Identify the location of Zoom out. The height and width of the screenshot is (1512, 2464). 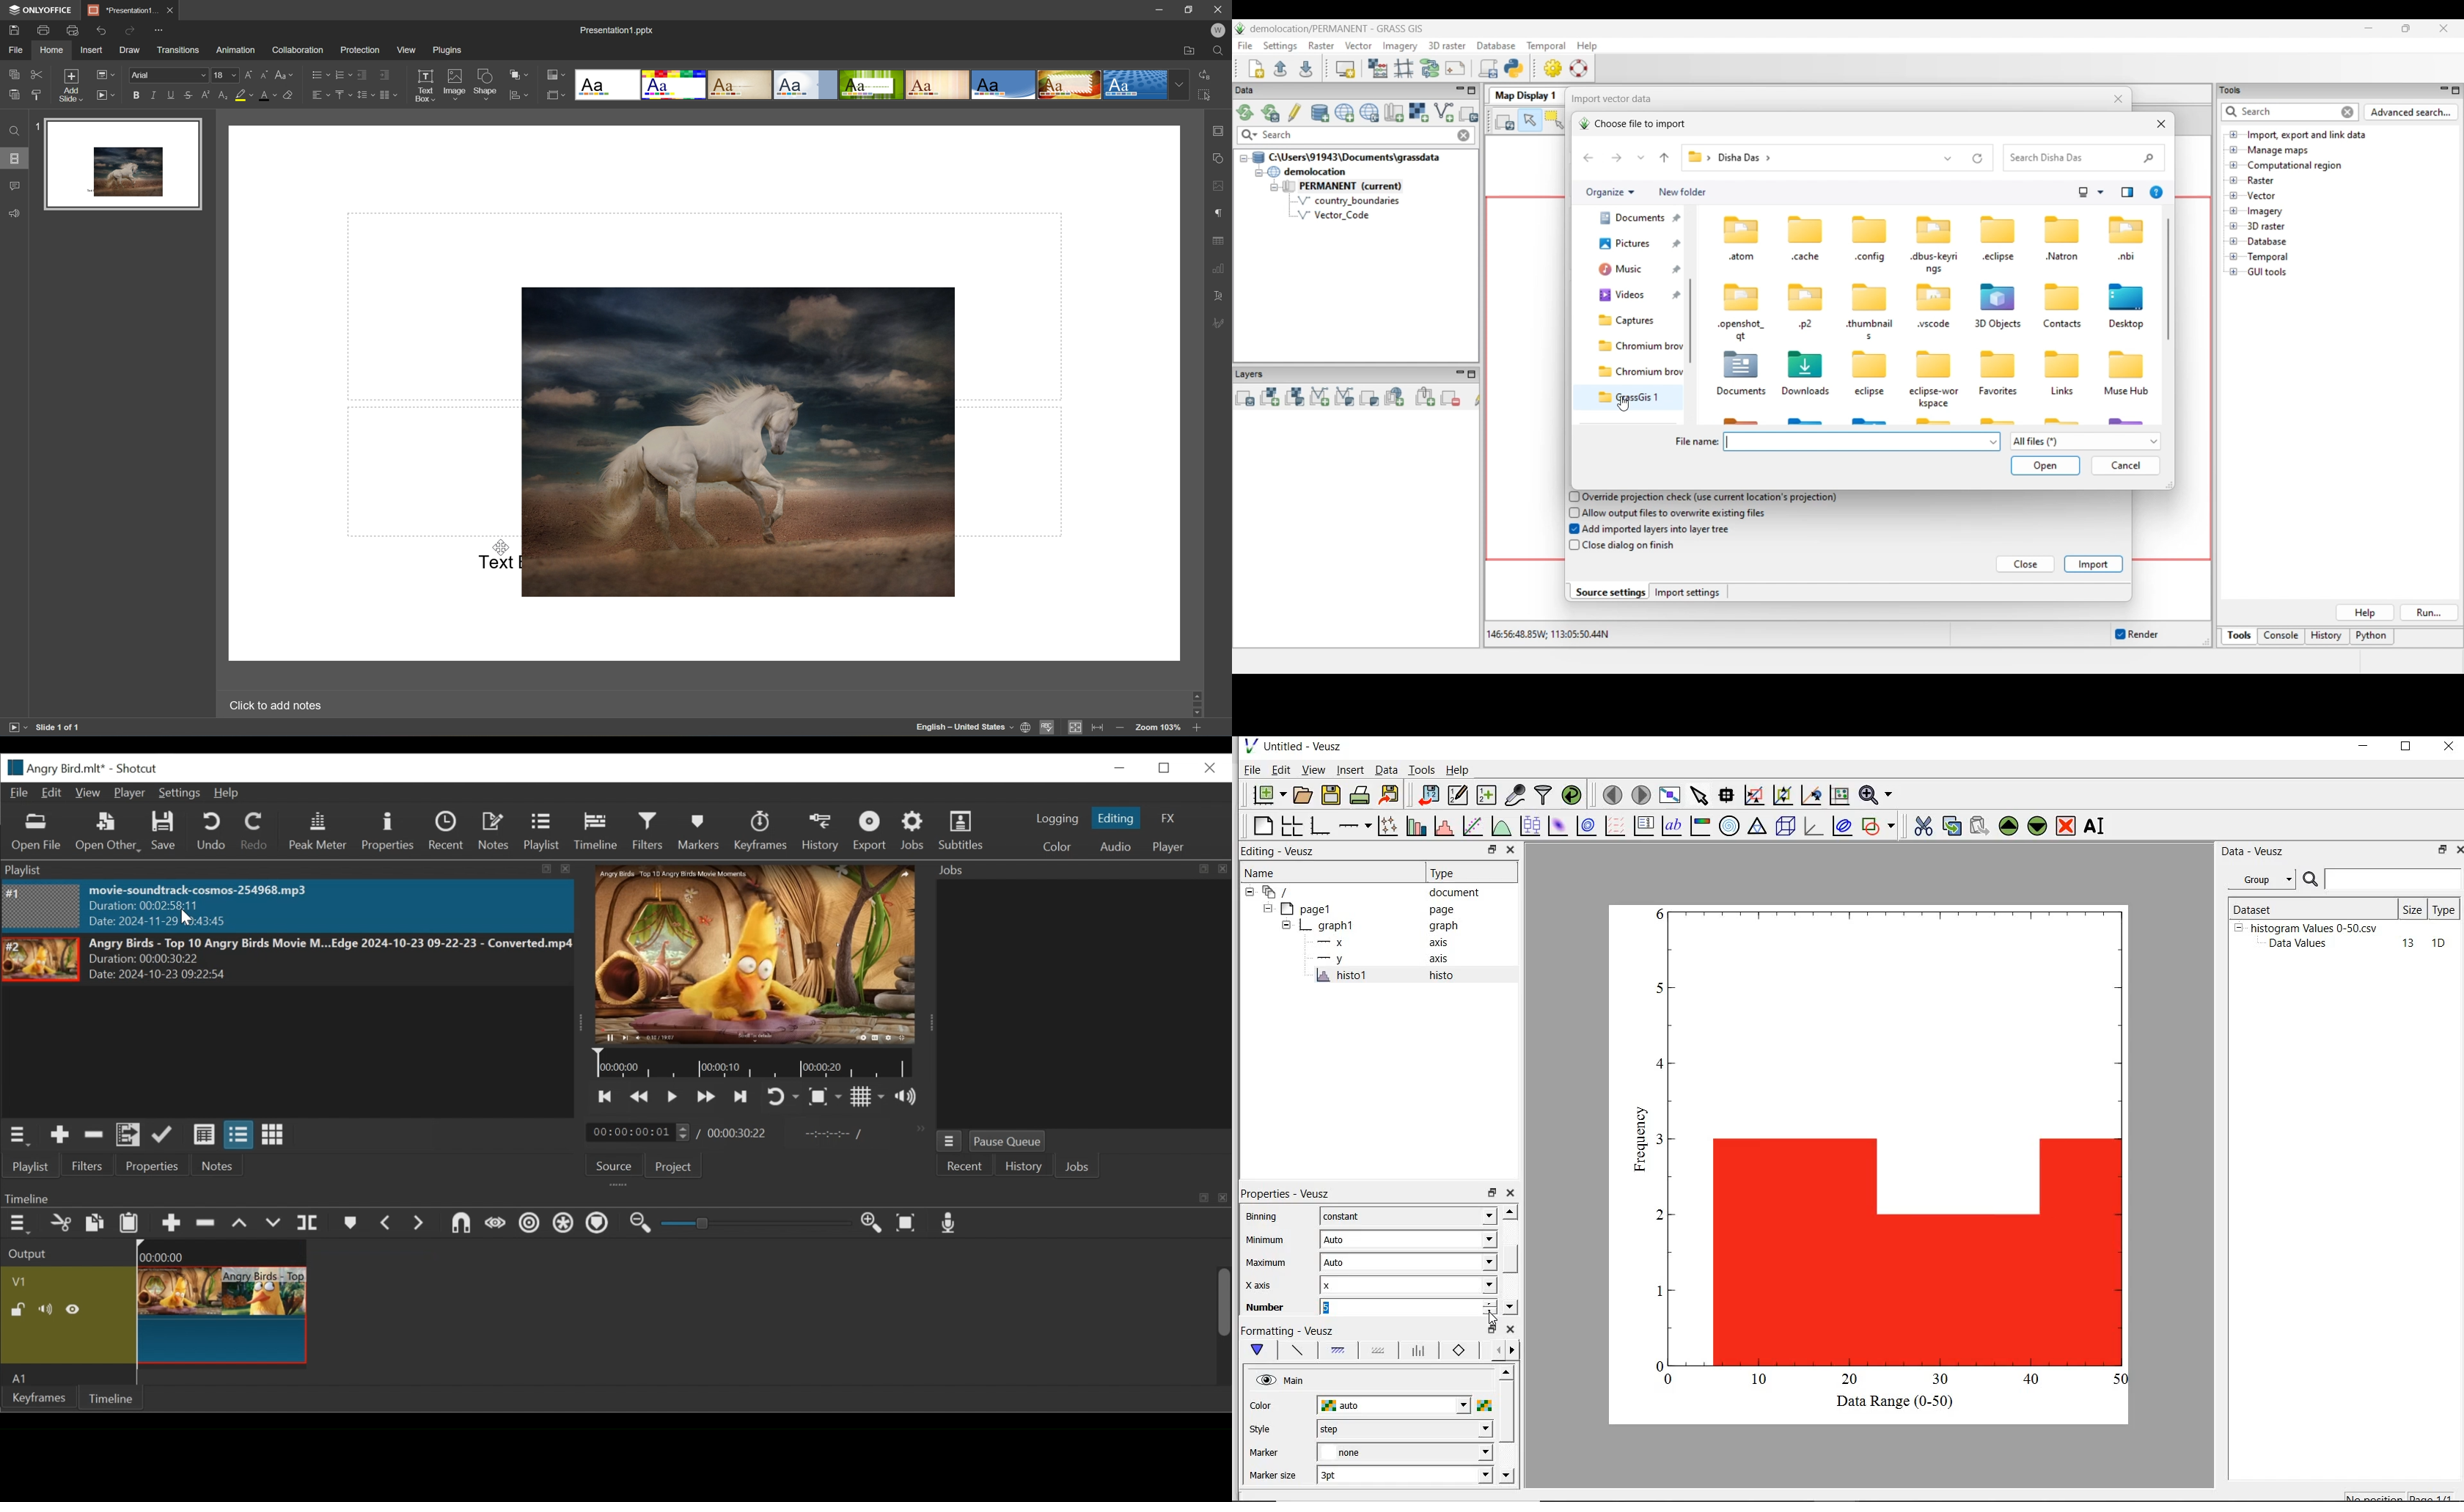
(1120, 731).